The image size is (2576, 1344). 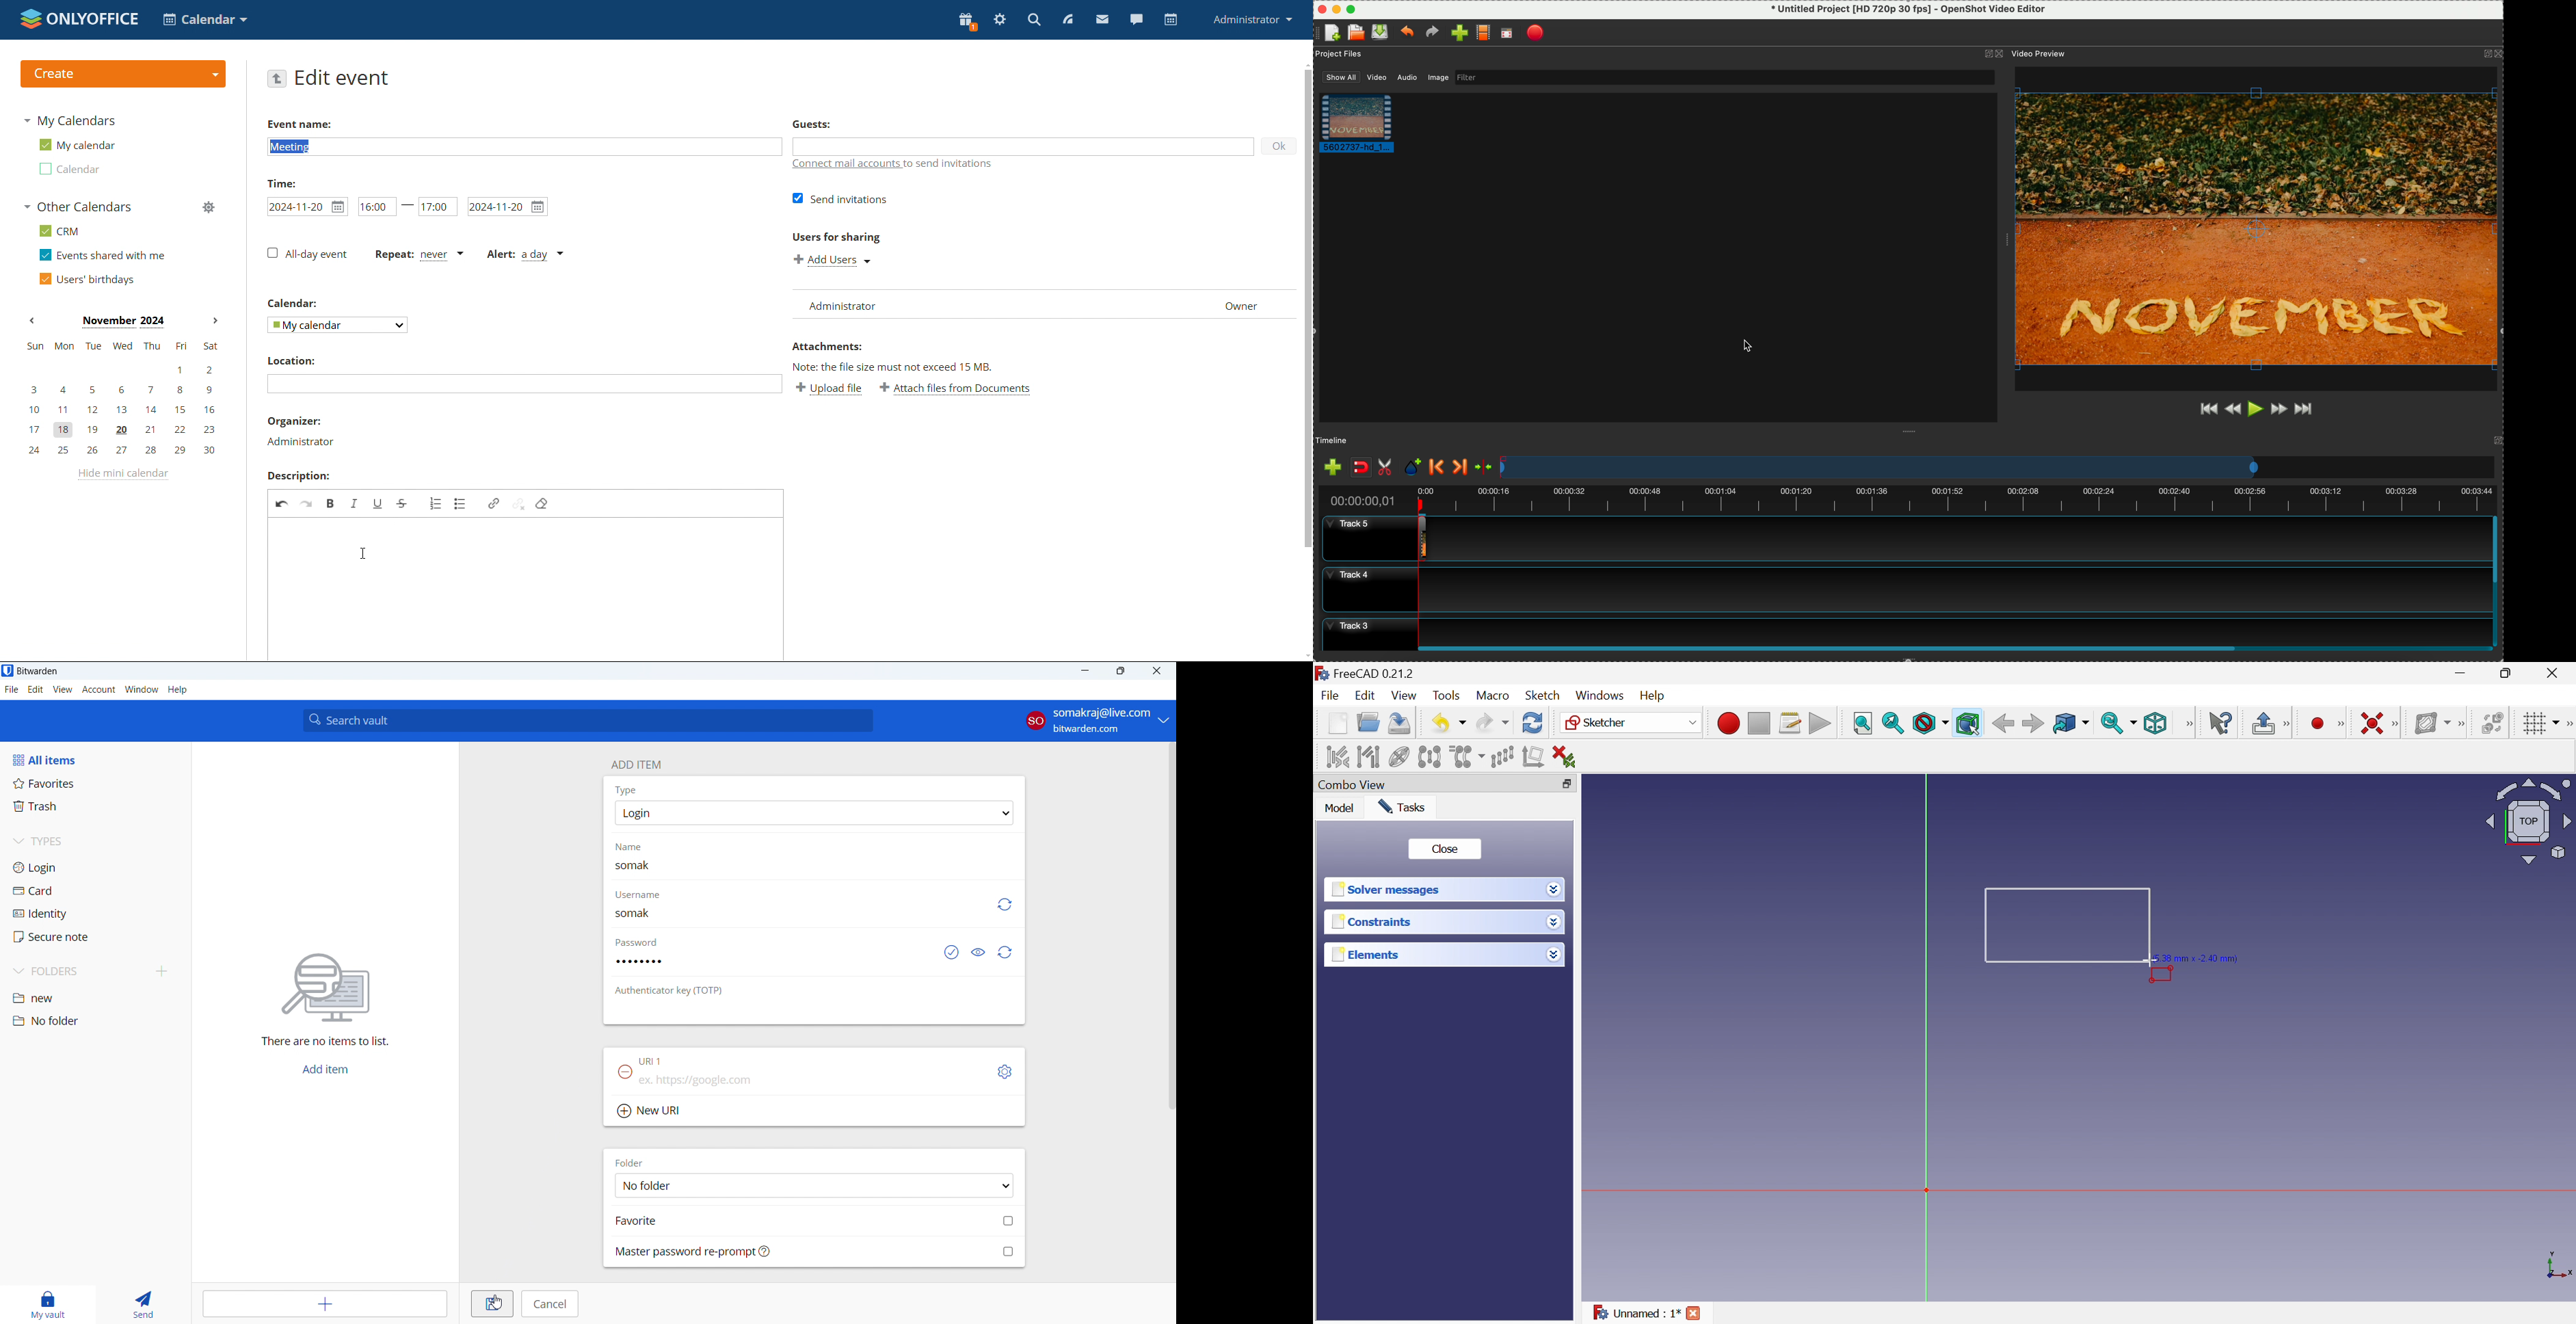 What do you see at coordinates (2158, 723) in the screenshot?
I see `Isometric` at bounding box center [2158, 723].